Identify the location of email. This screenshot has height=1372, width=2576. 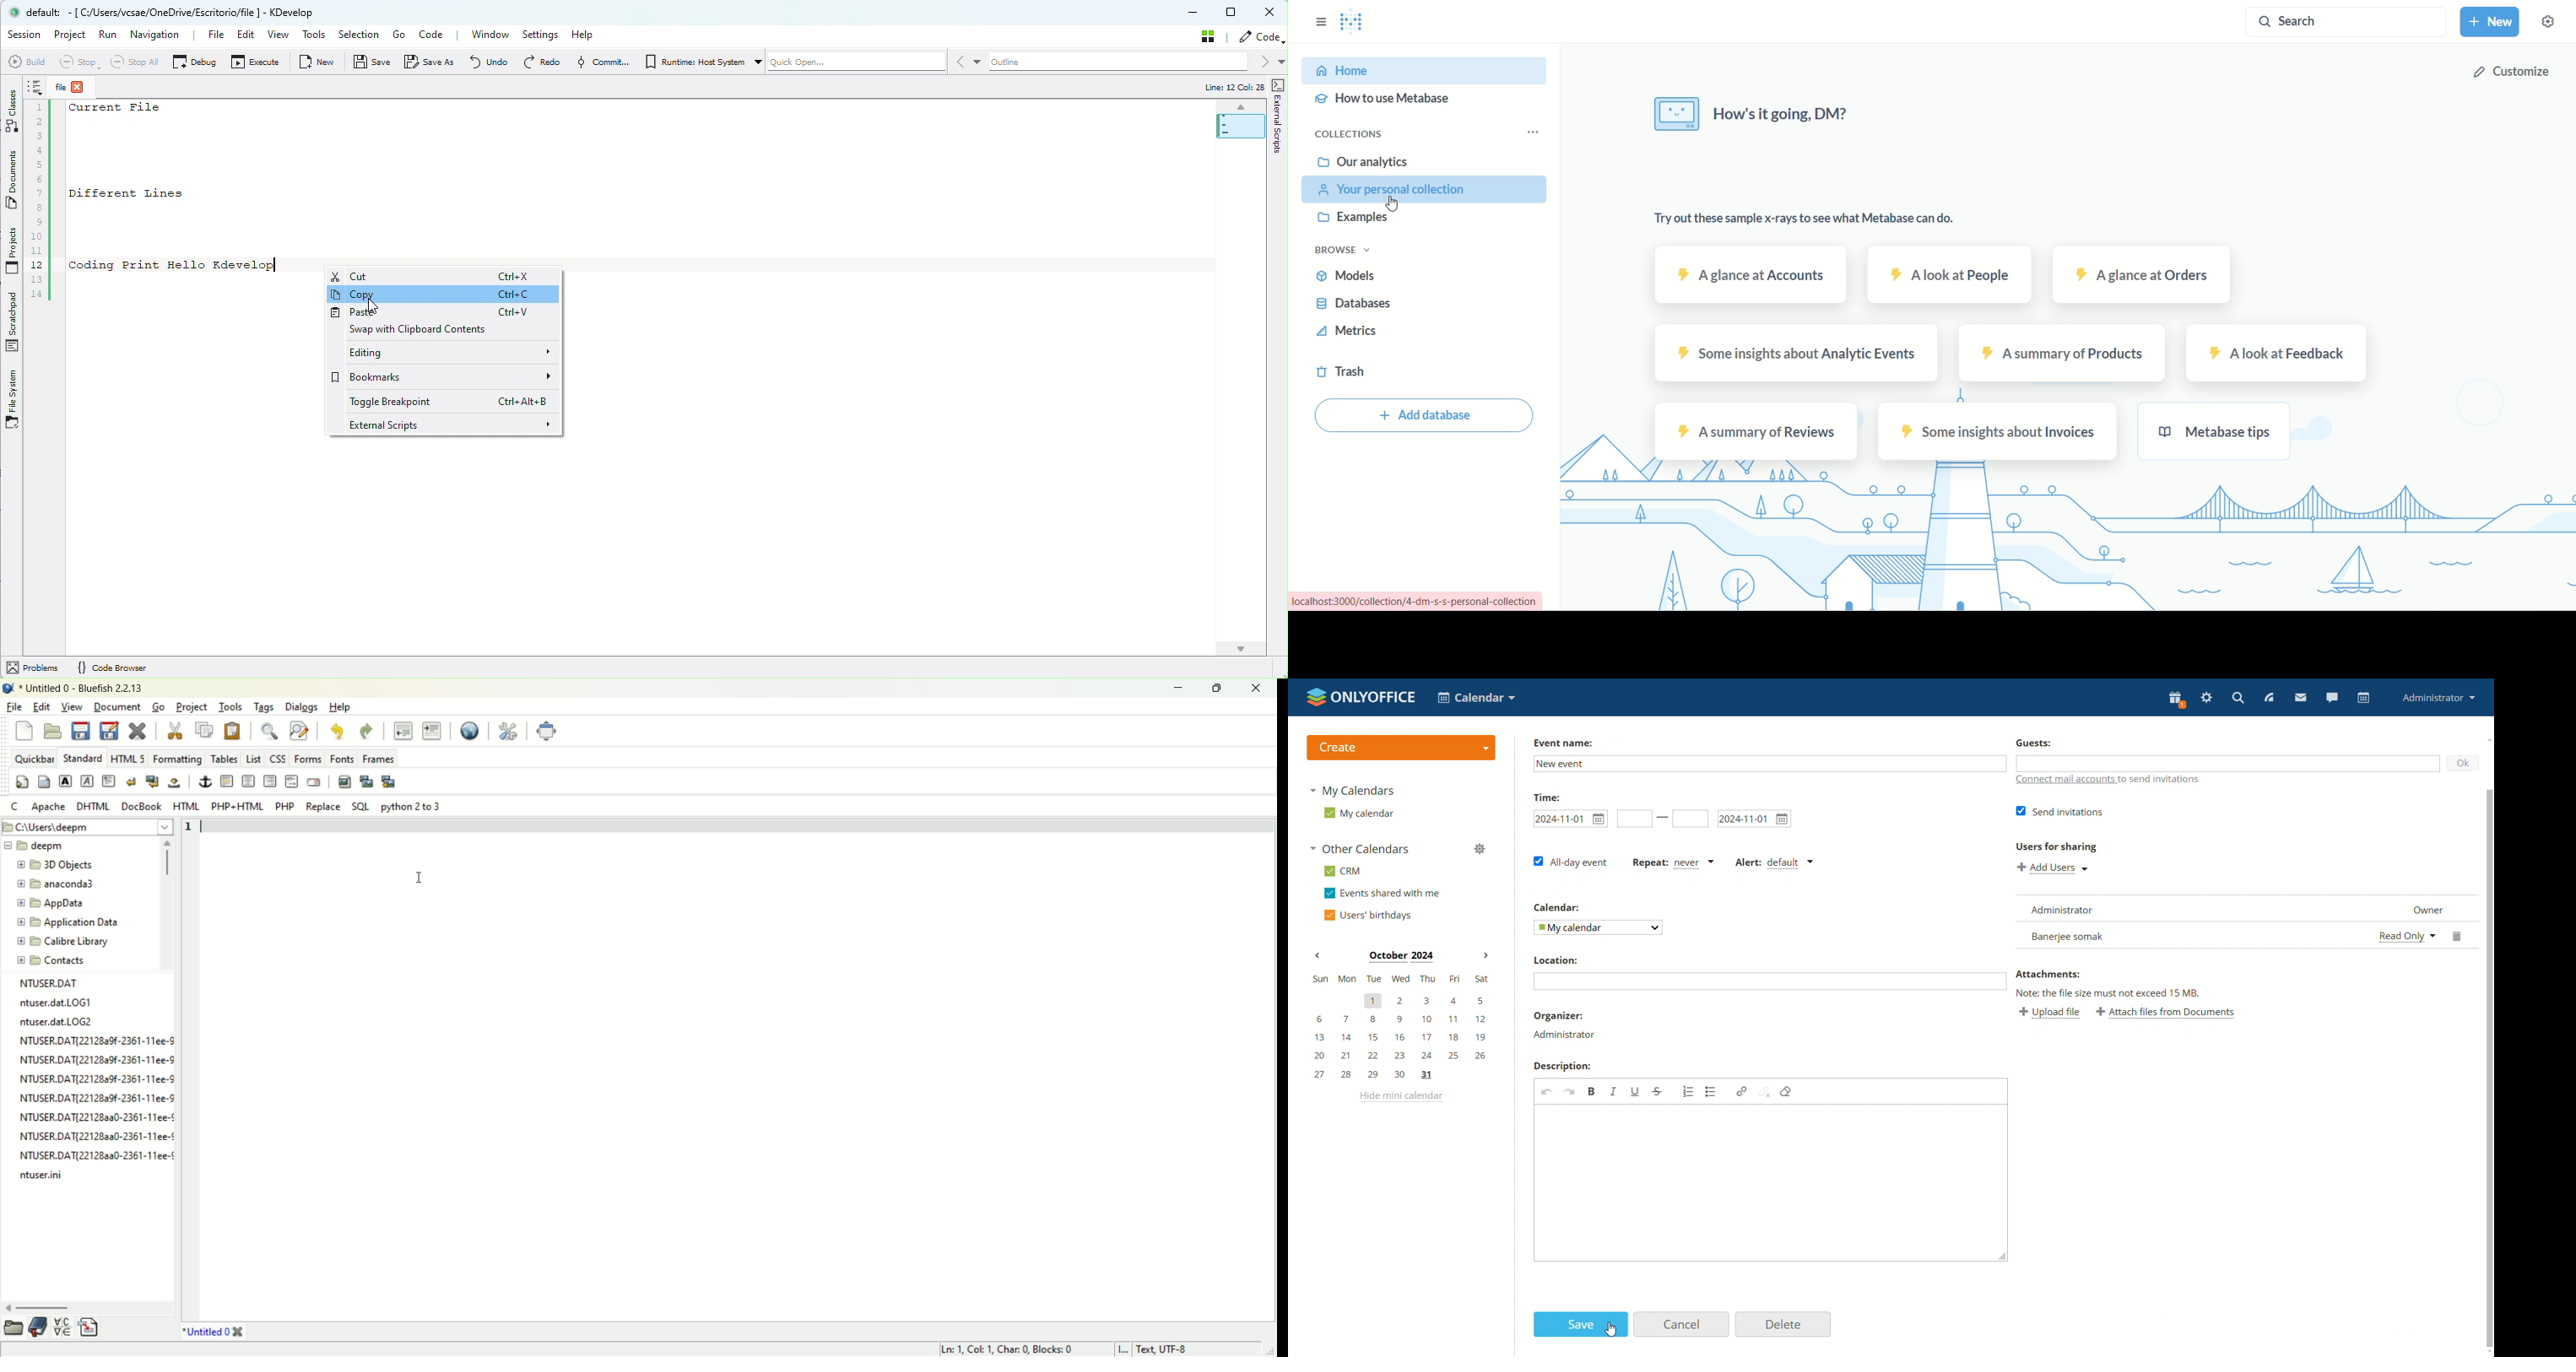
(313, 782).